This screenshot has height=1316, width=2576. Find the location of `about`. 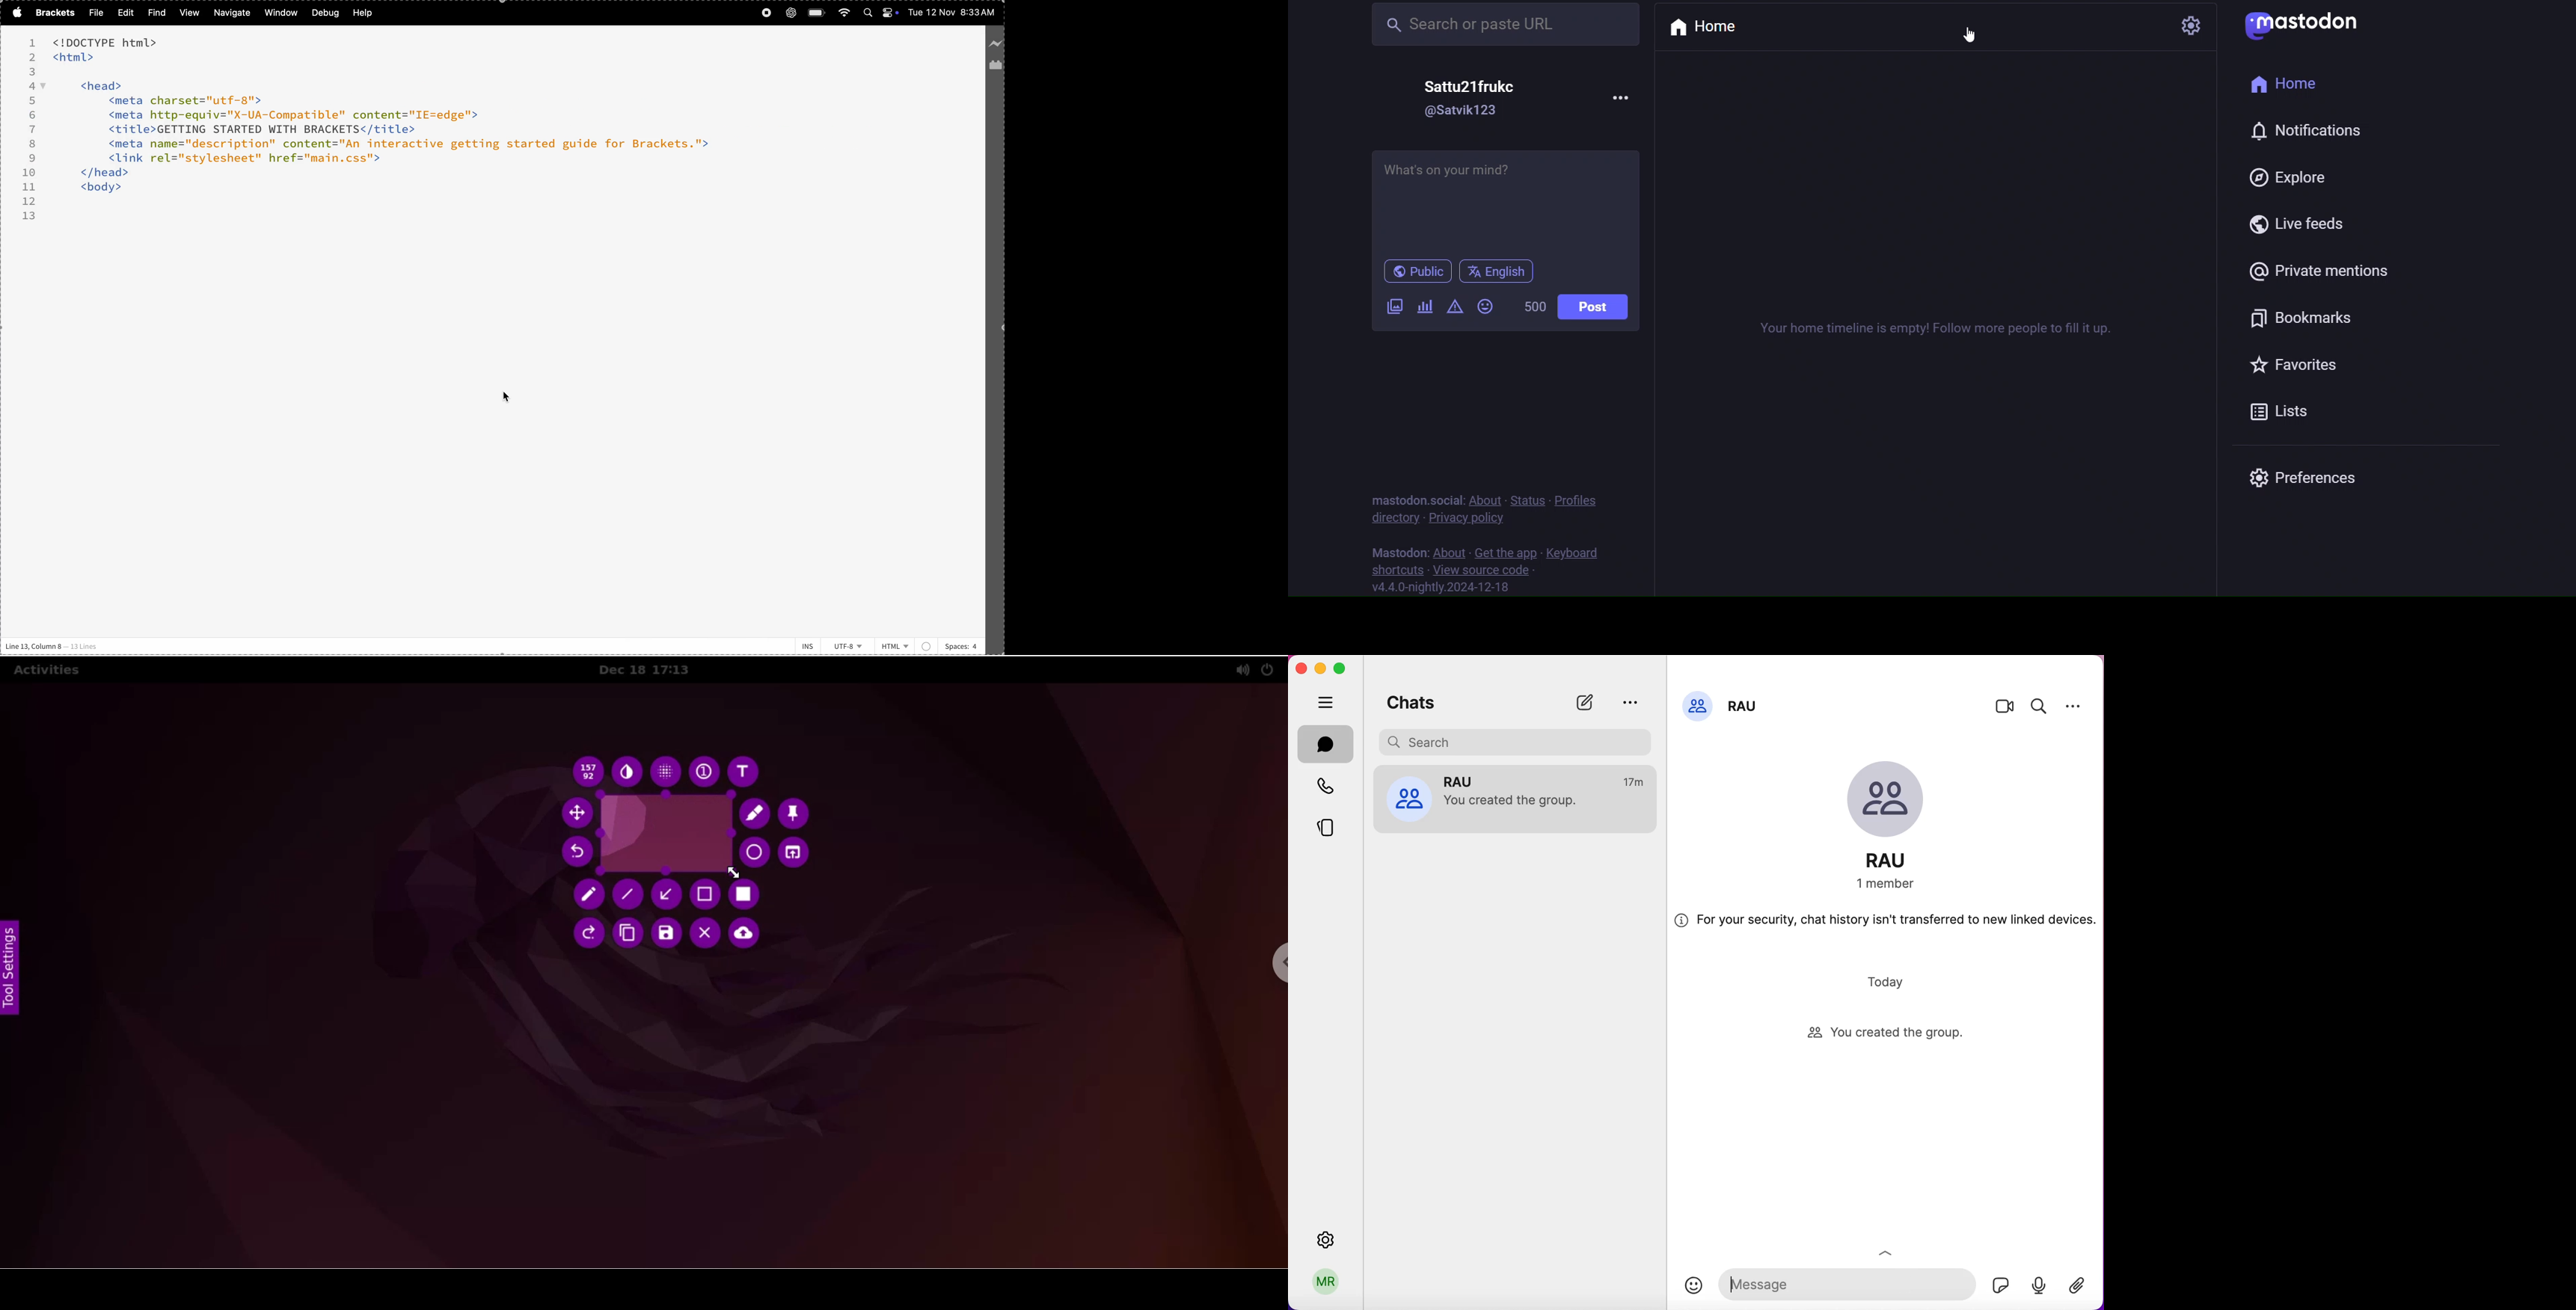

about is located at coordinates (1488, 499).